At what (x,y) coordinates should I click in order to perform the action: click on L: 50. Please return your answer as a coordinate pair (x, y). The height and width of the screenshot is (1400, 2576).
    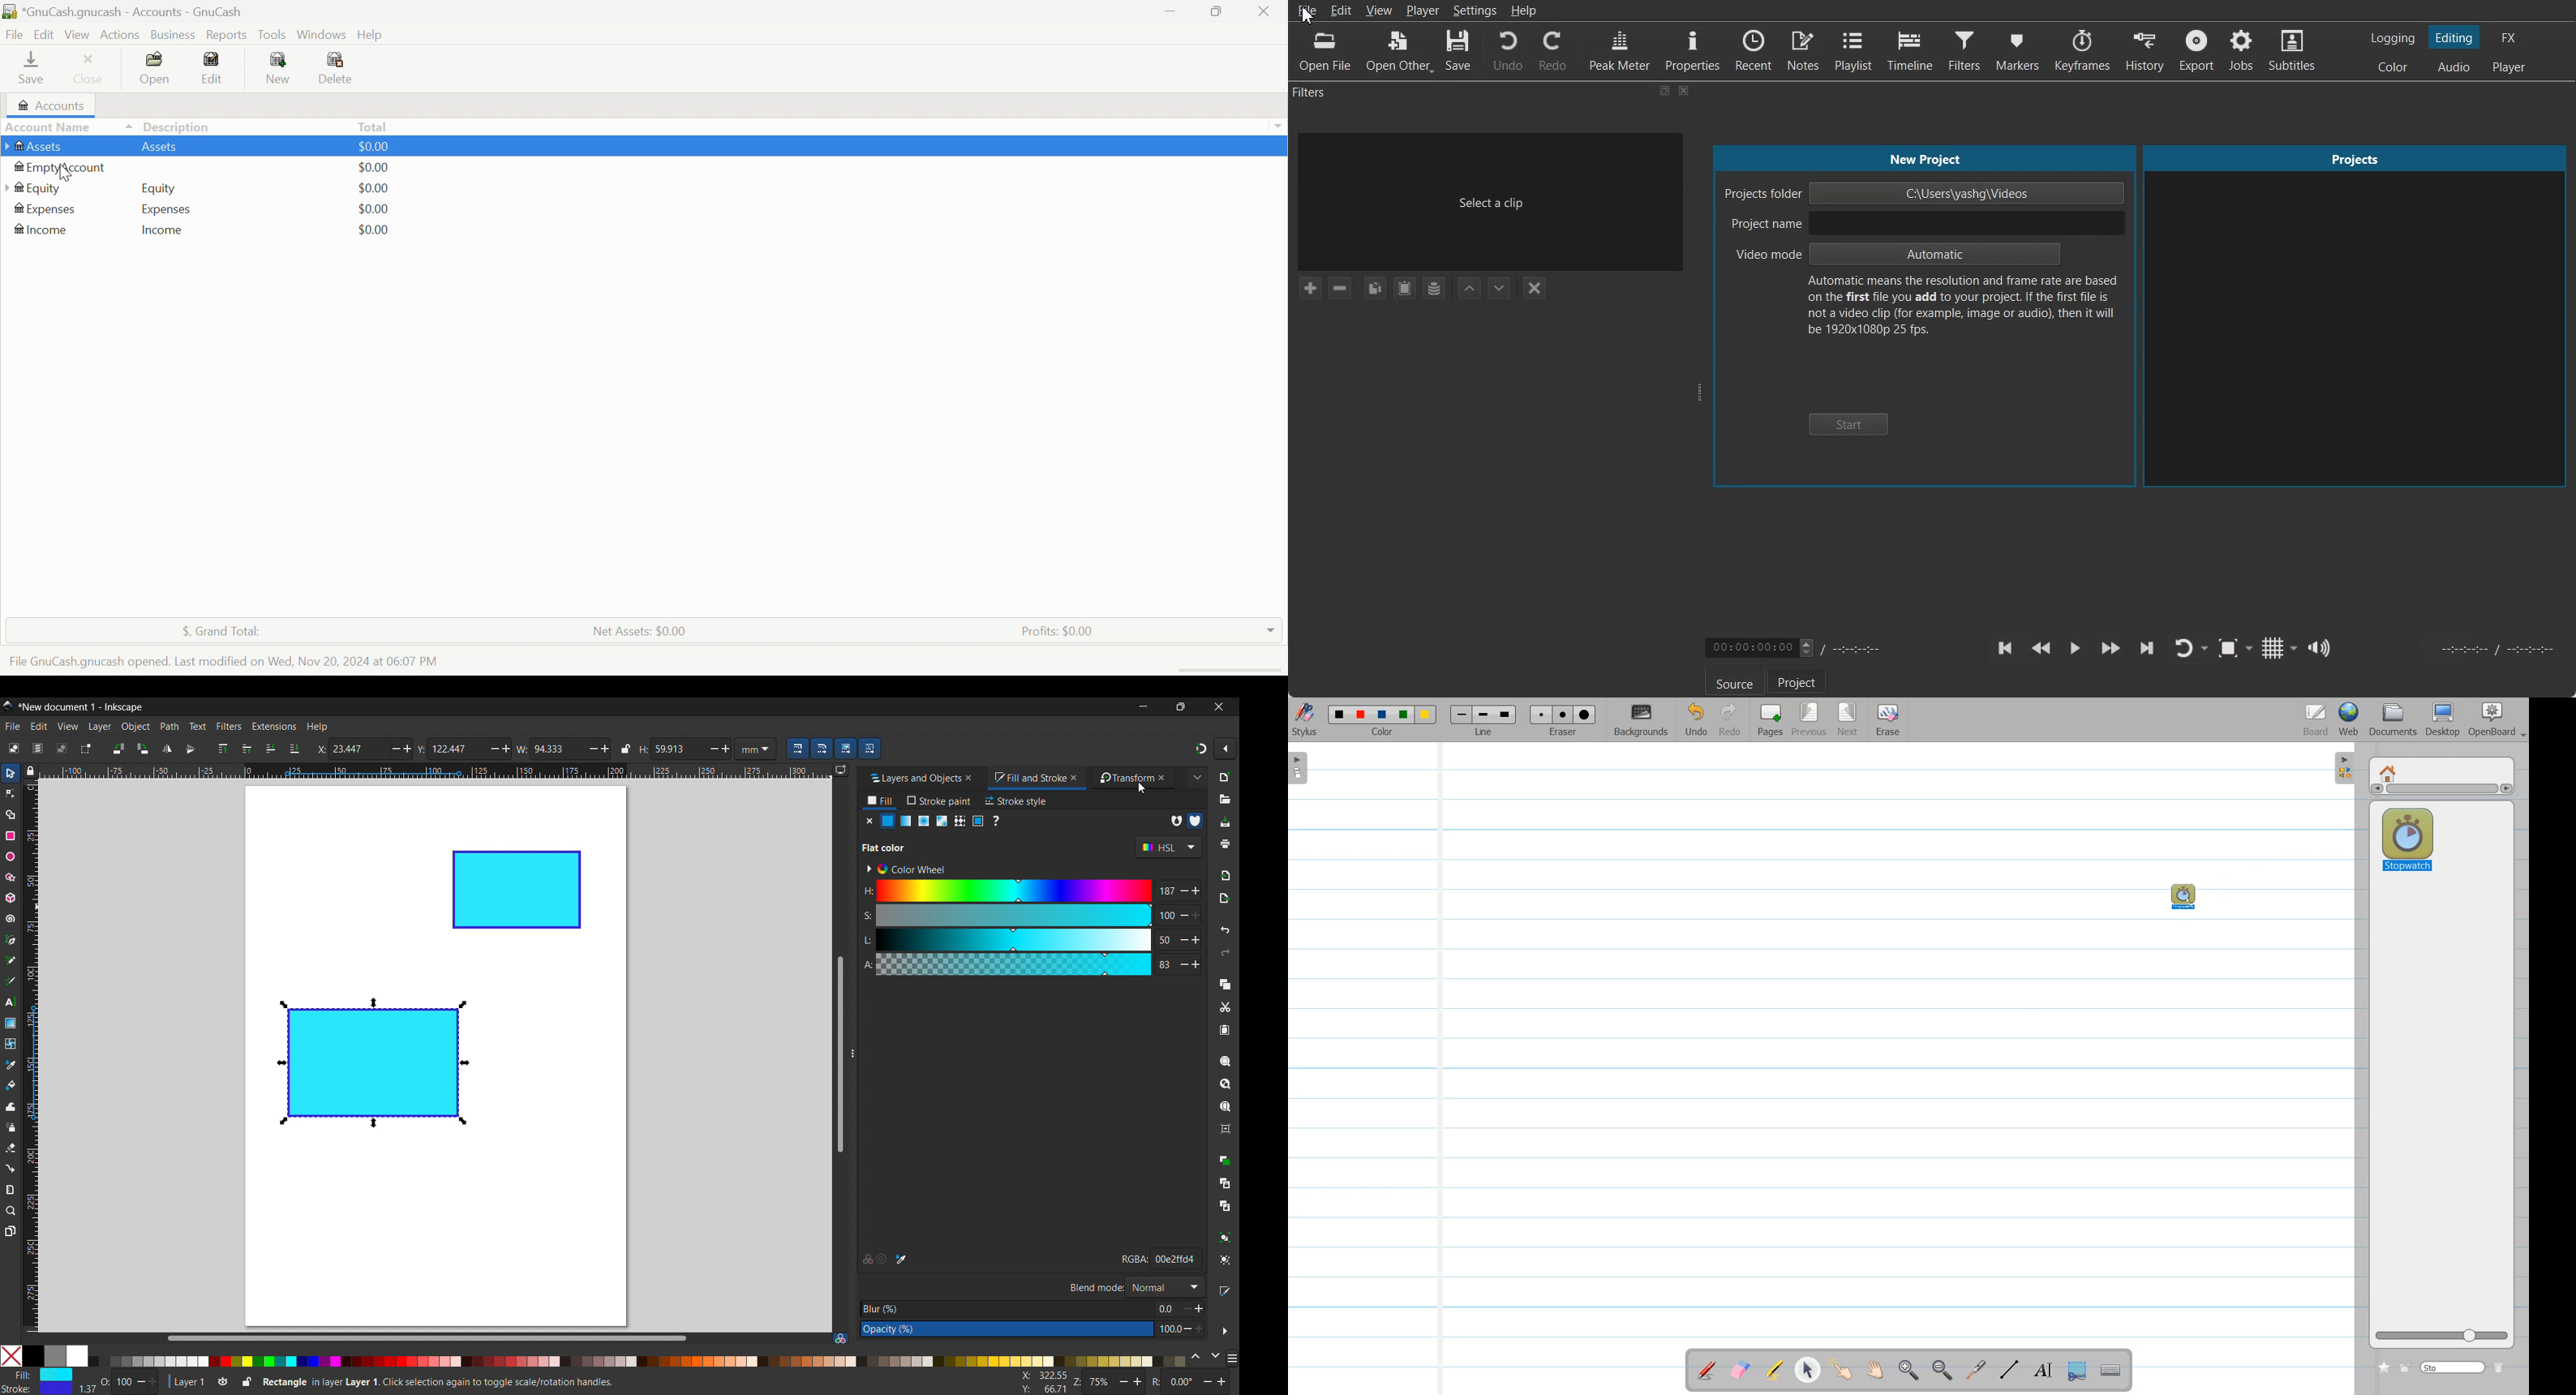
    Looking at the image, I should click on (1031, 938).